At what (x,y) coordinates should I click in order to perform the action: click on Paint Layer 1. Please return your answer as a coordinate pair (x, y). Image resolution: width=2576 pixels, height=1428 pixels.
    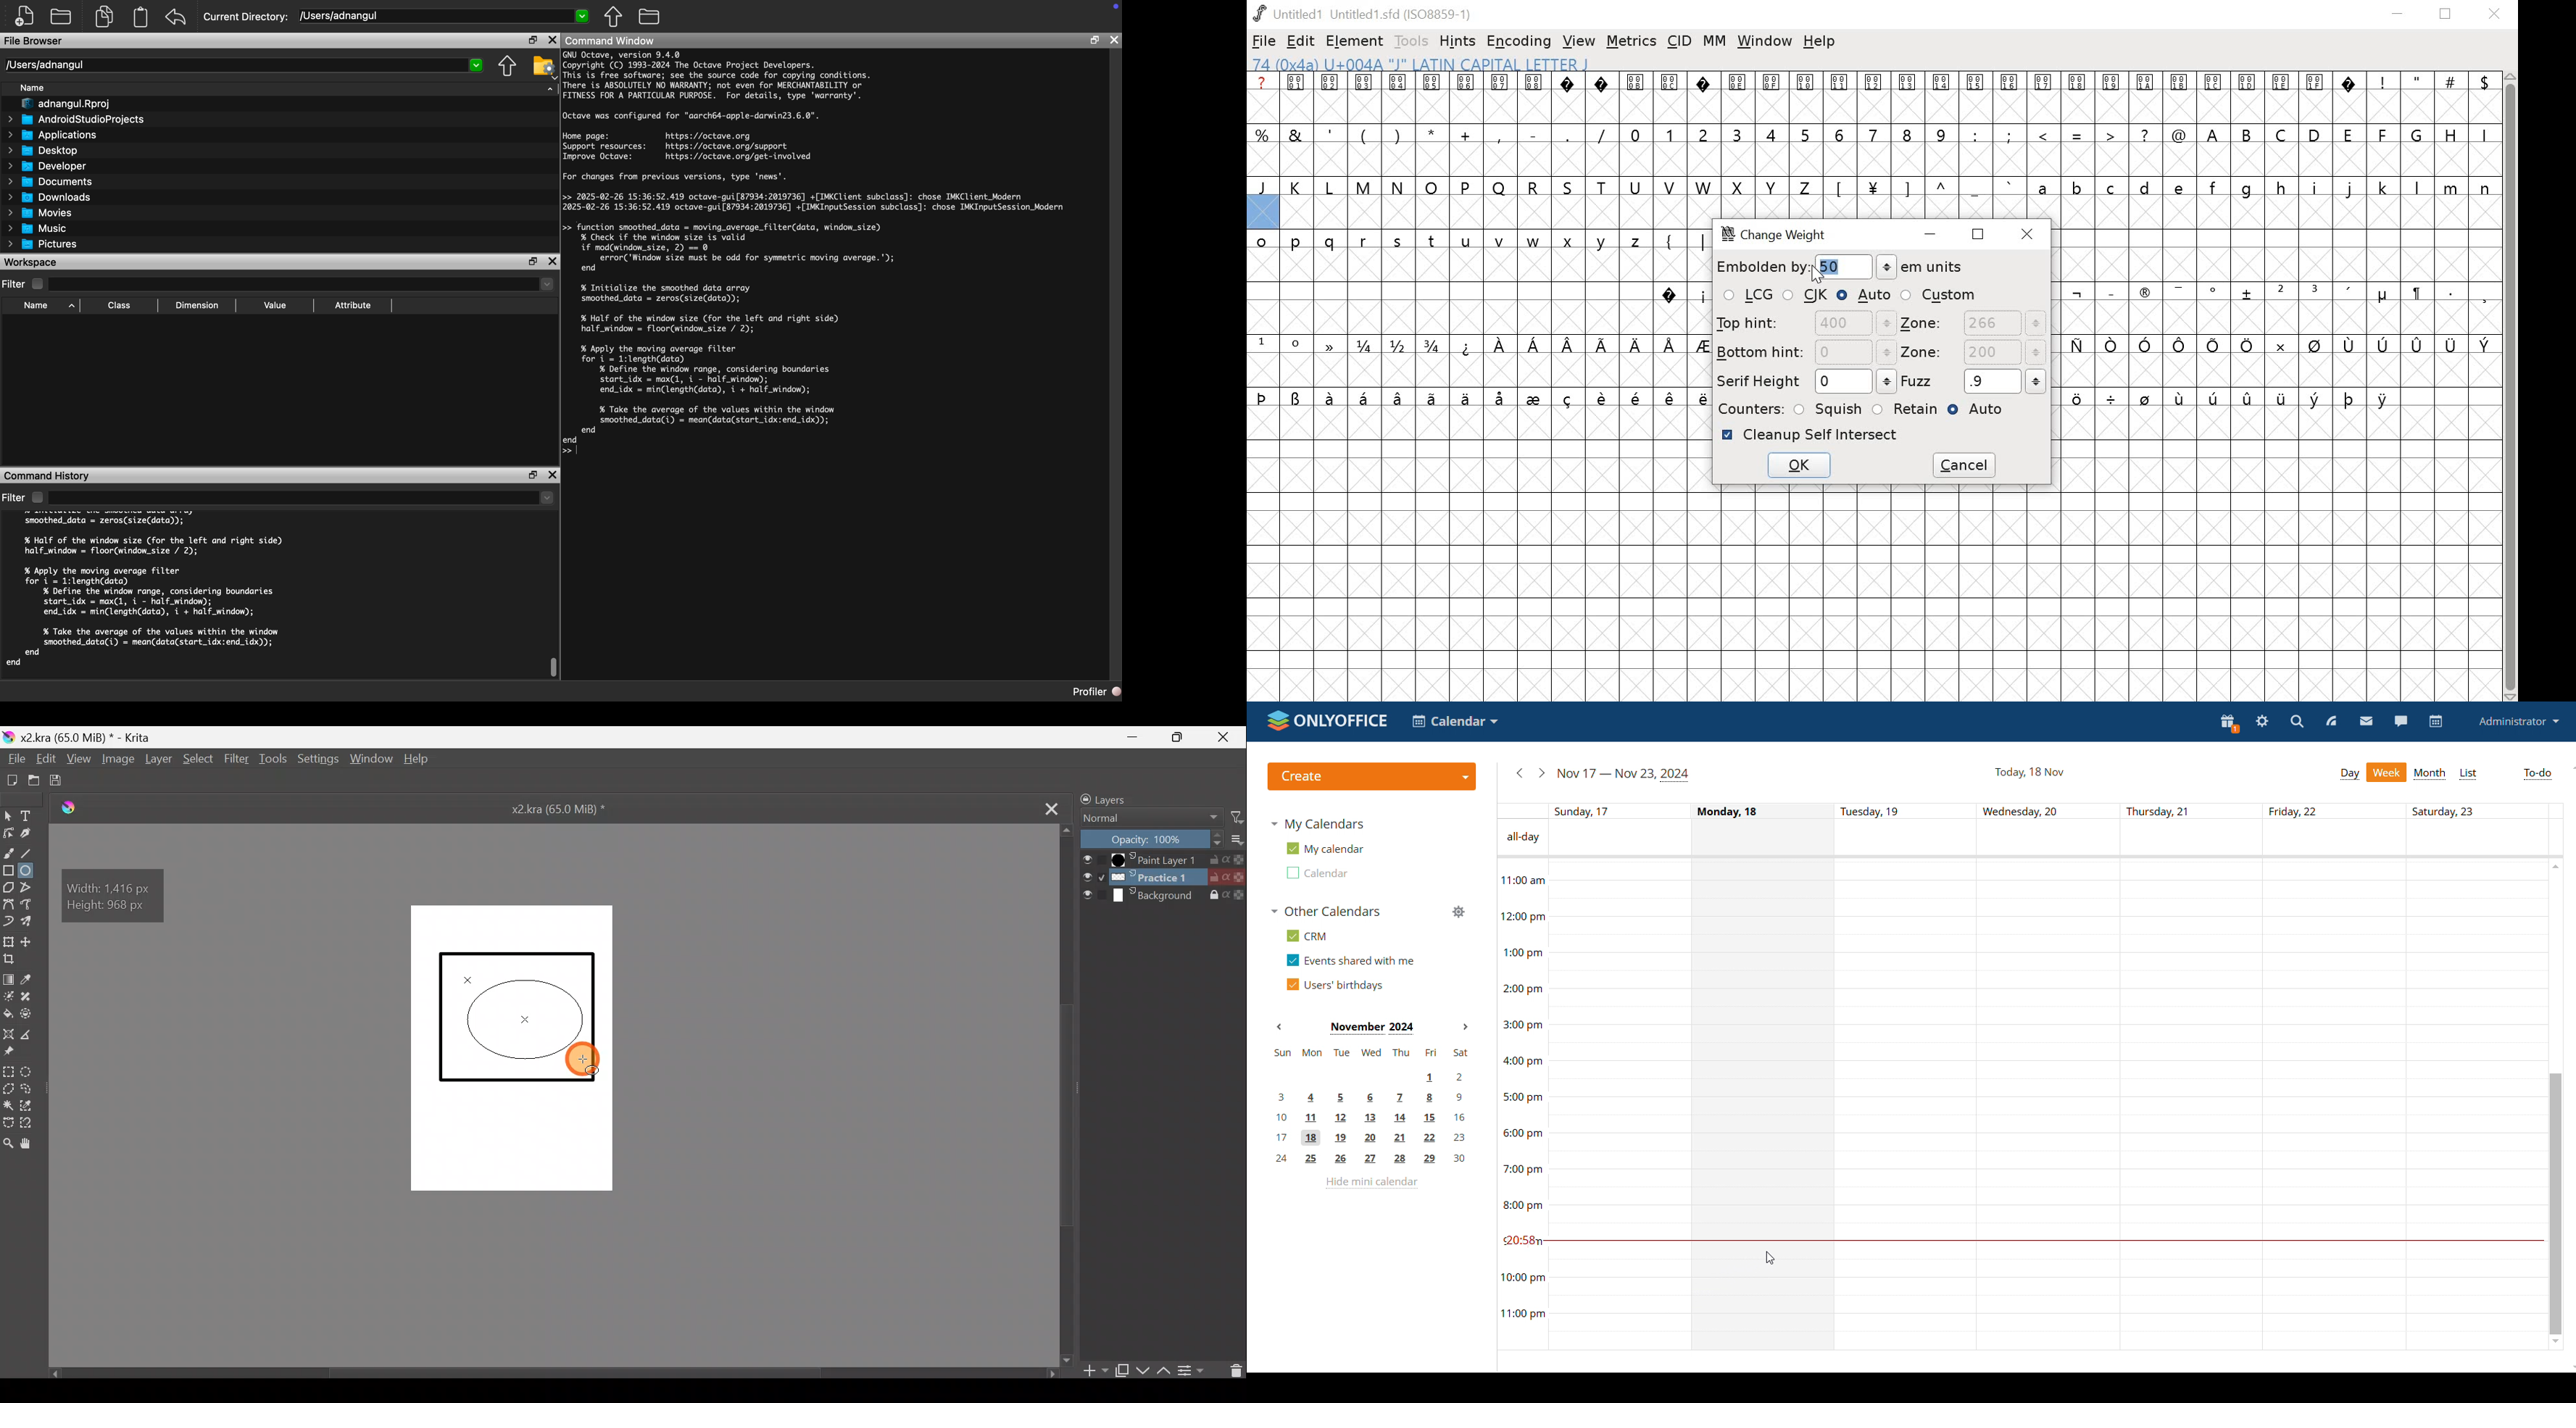
    Looking at the image, I should click on (1164, 859).